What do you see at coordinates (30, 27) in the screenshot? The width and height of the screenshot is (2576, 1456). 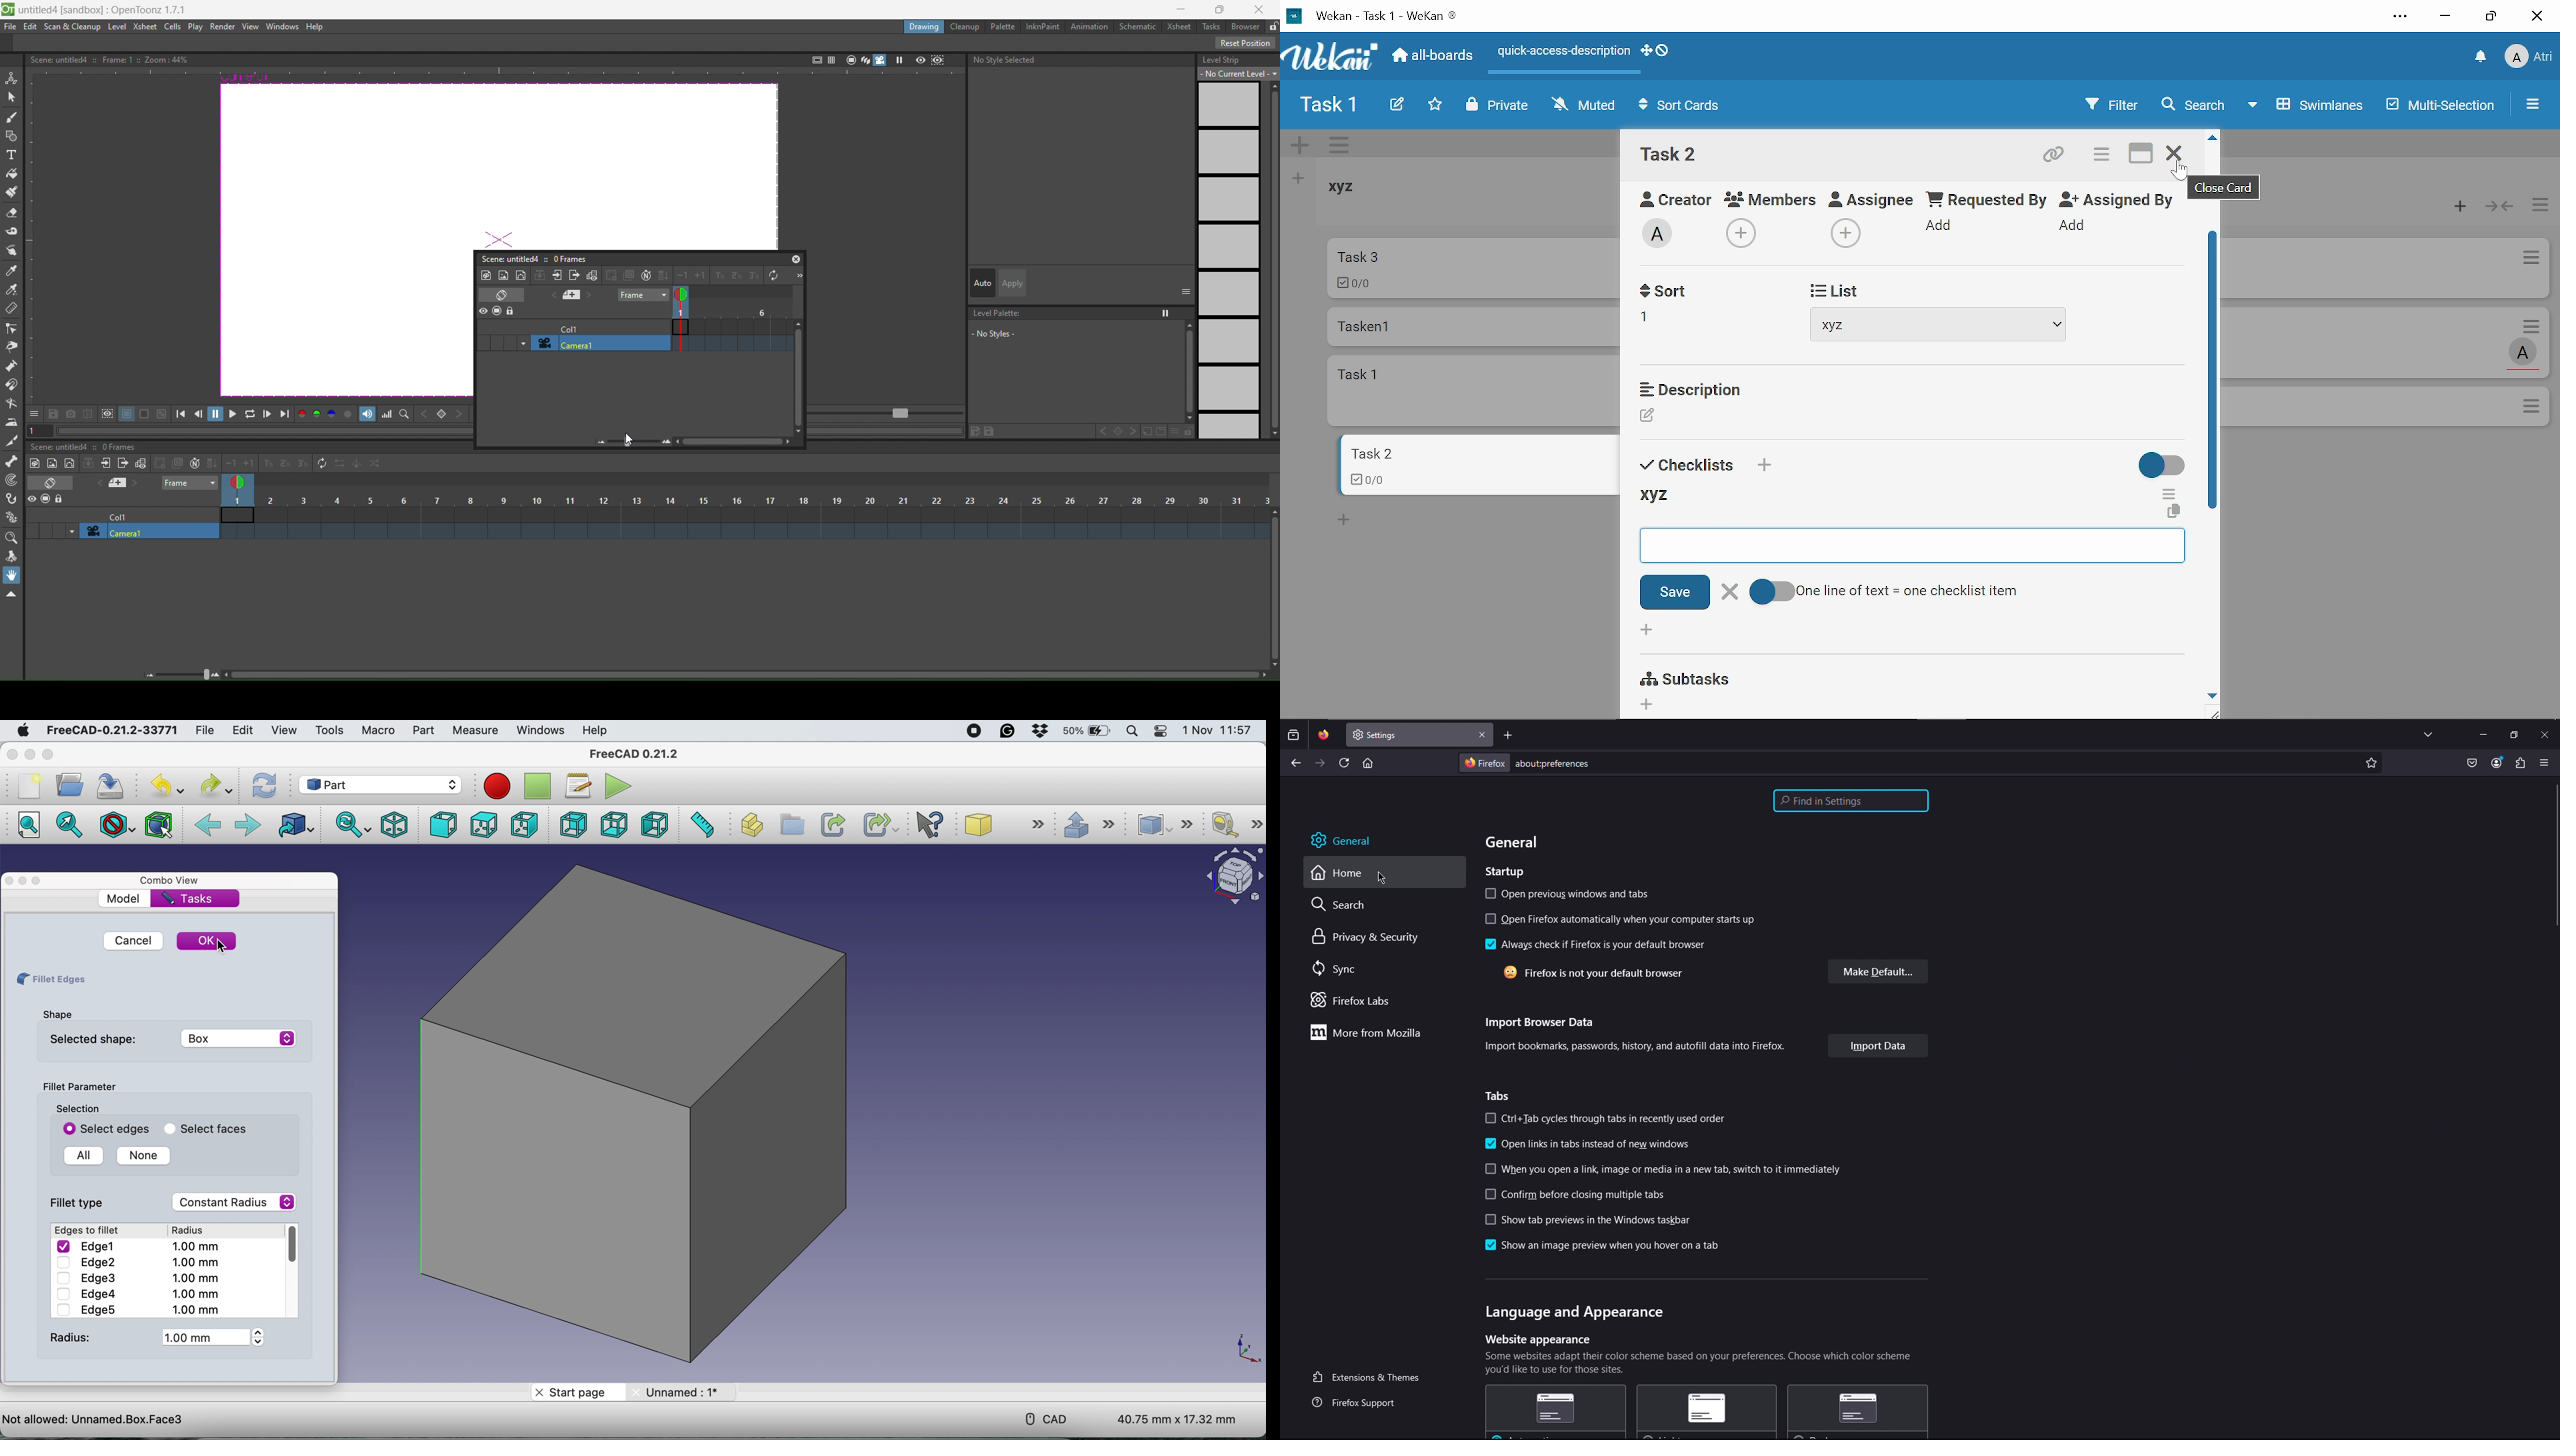 I see `edit` at bounding box center [30, 27].